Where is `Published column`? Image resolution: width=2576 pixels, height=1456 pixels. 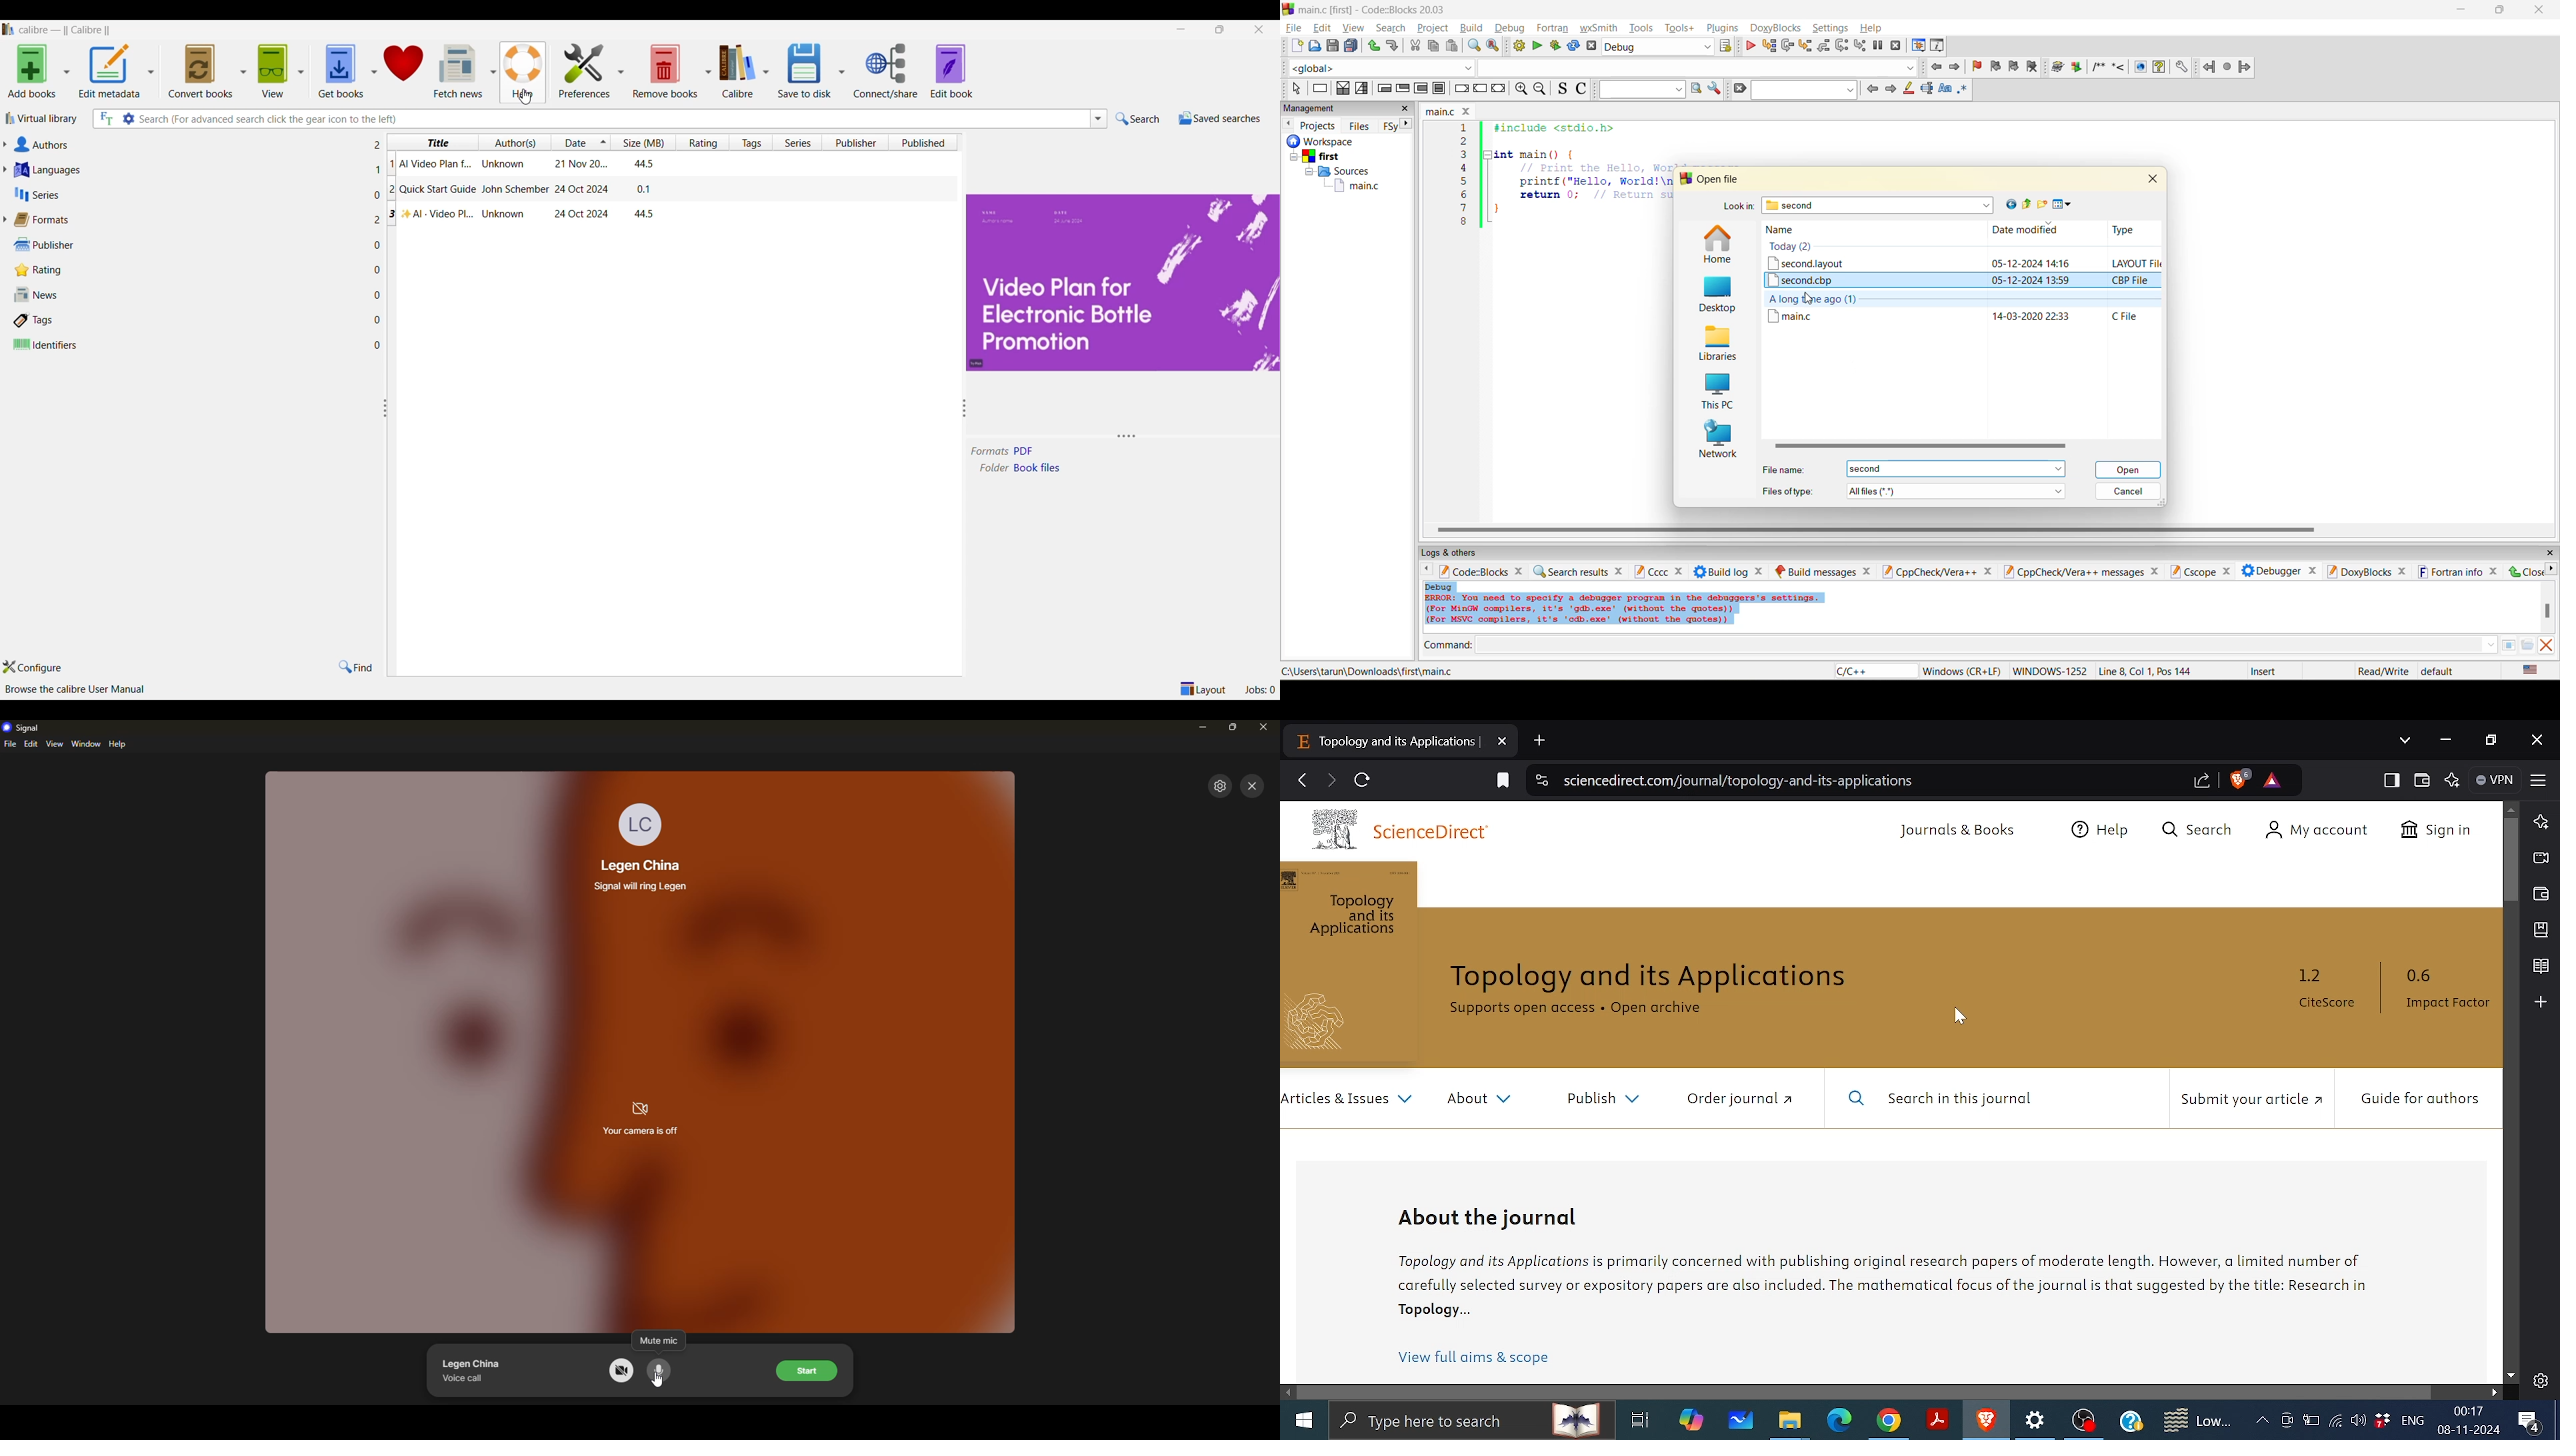 Published column is located at coordinates (923, 142).